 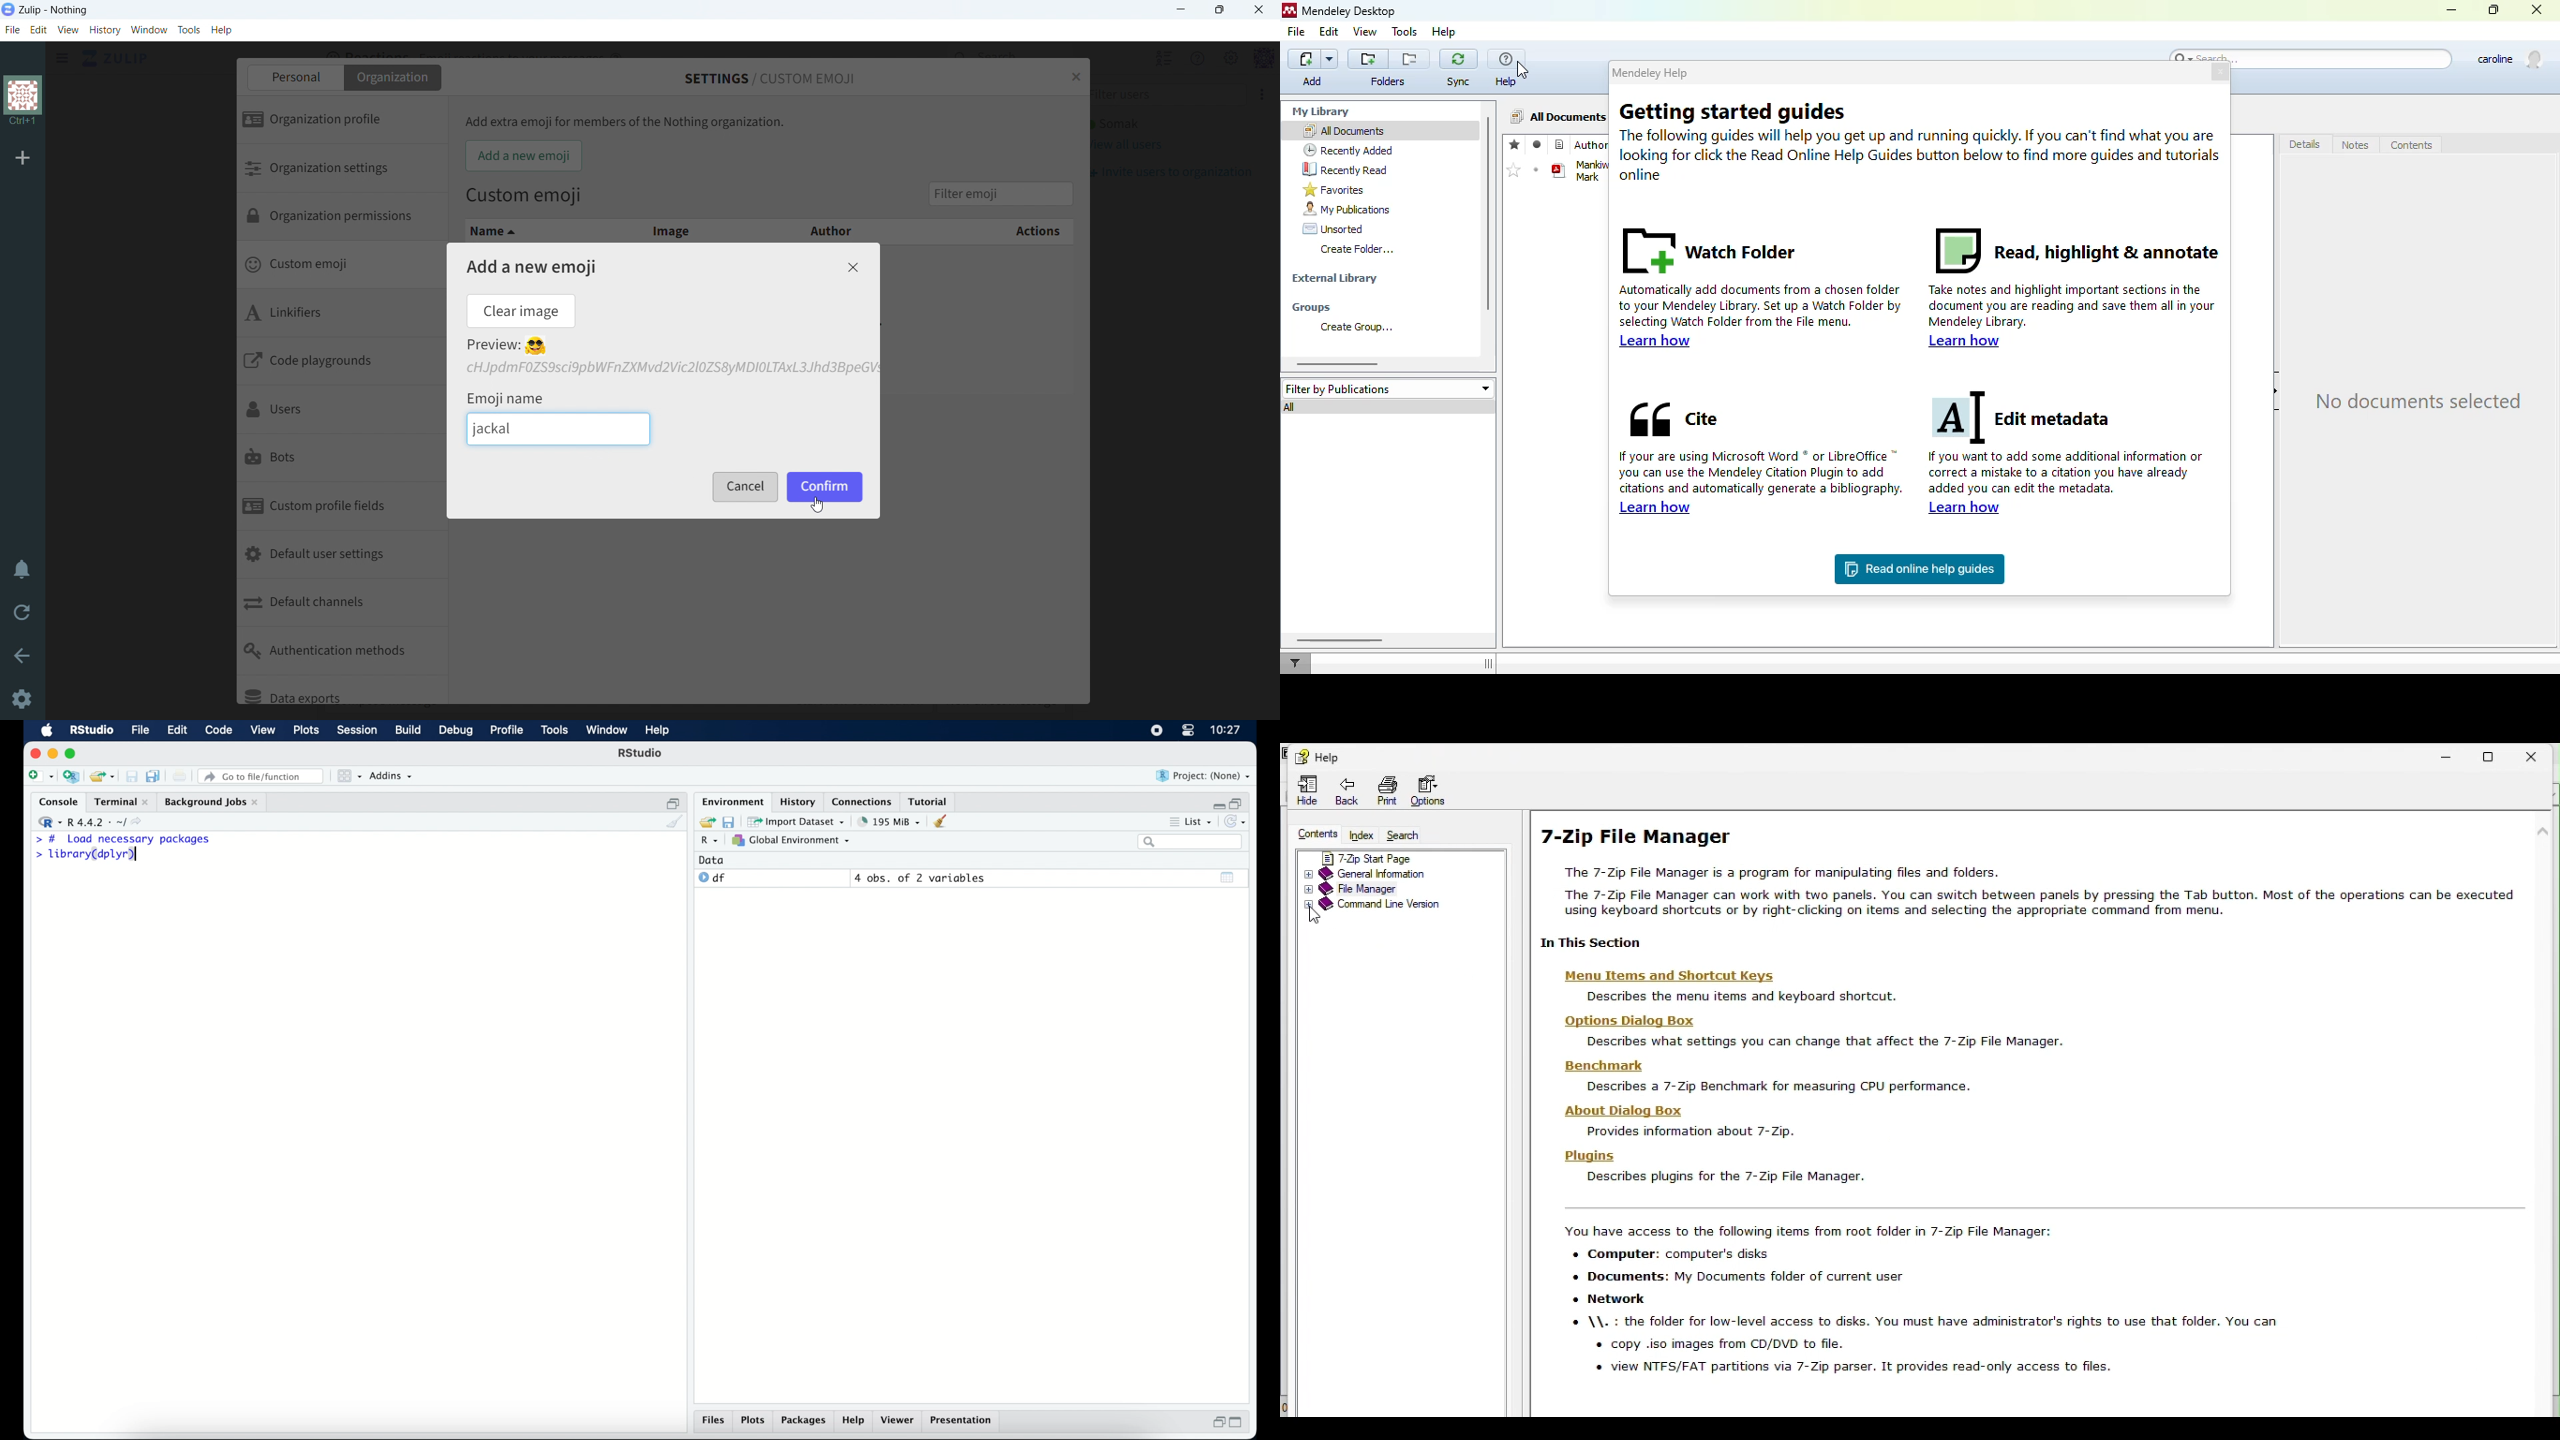 What do you see at coordinates (339, 411) in the screenshot?
I see `users` at bounding box center [339, 411].